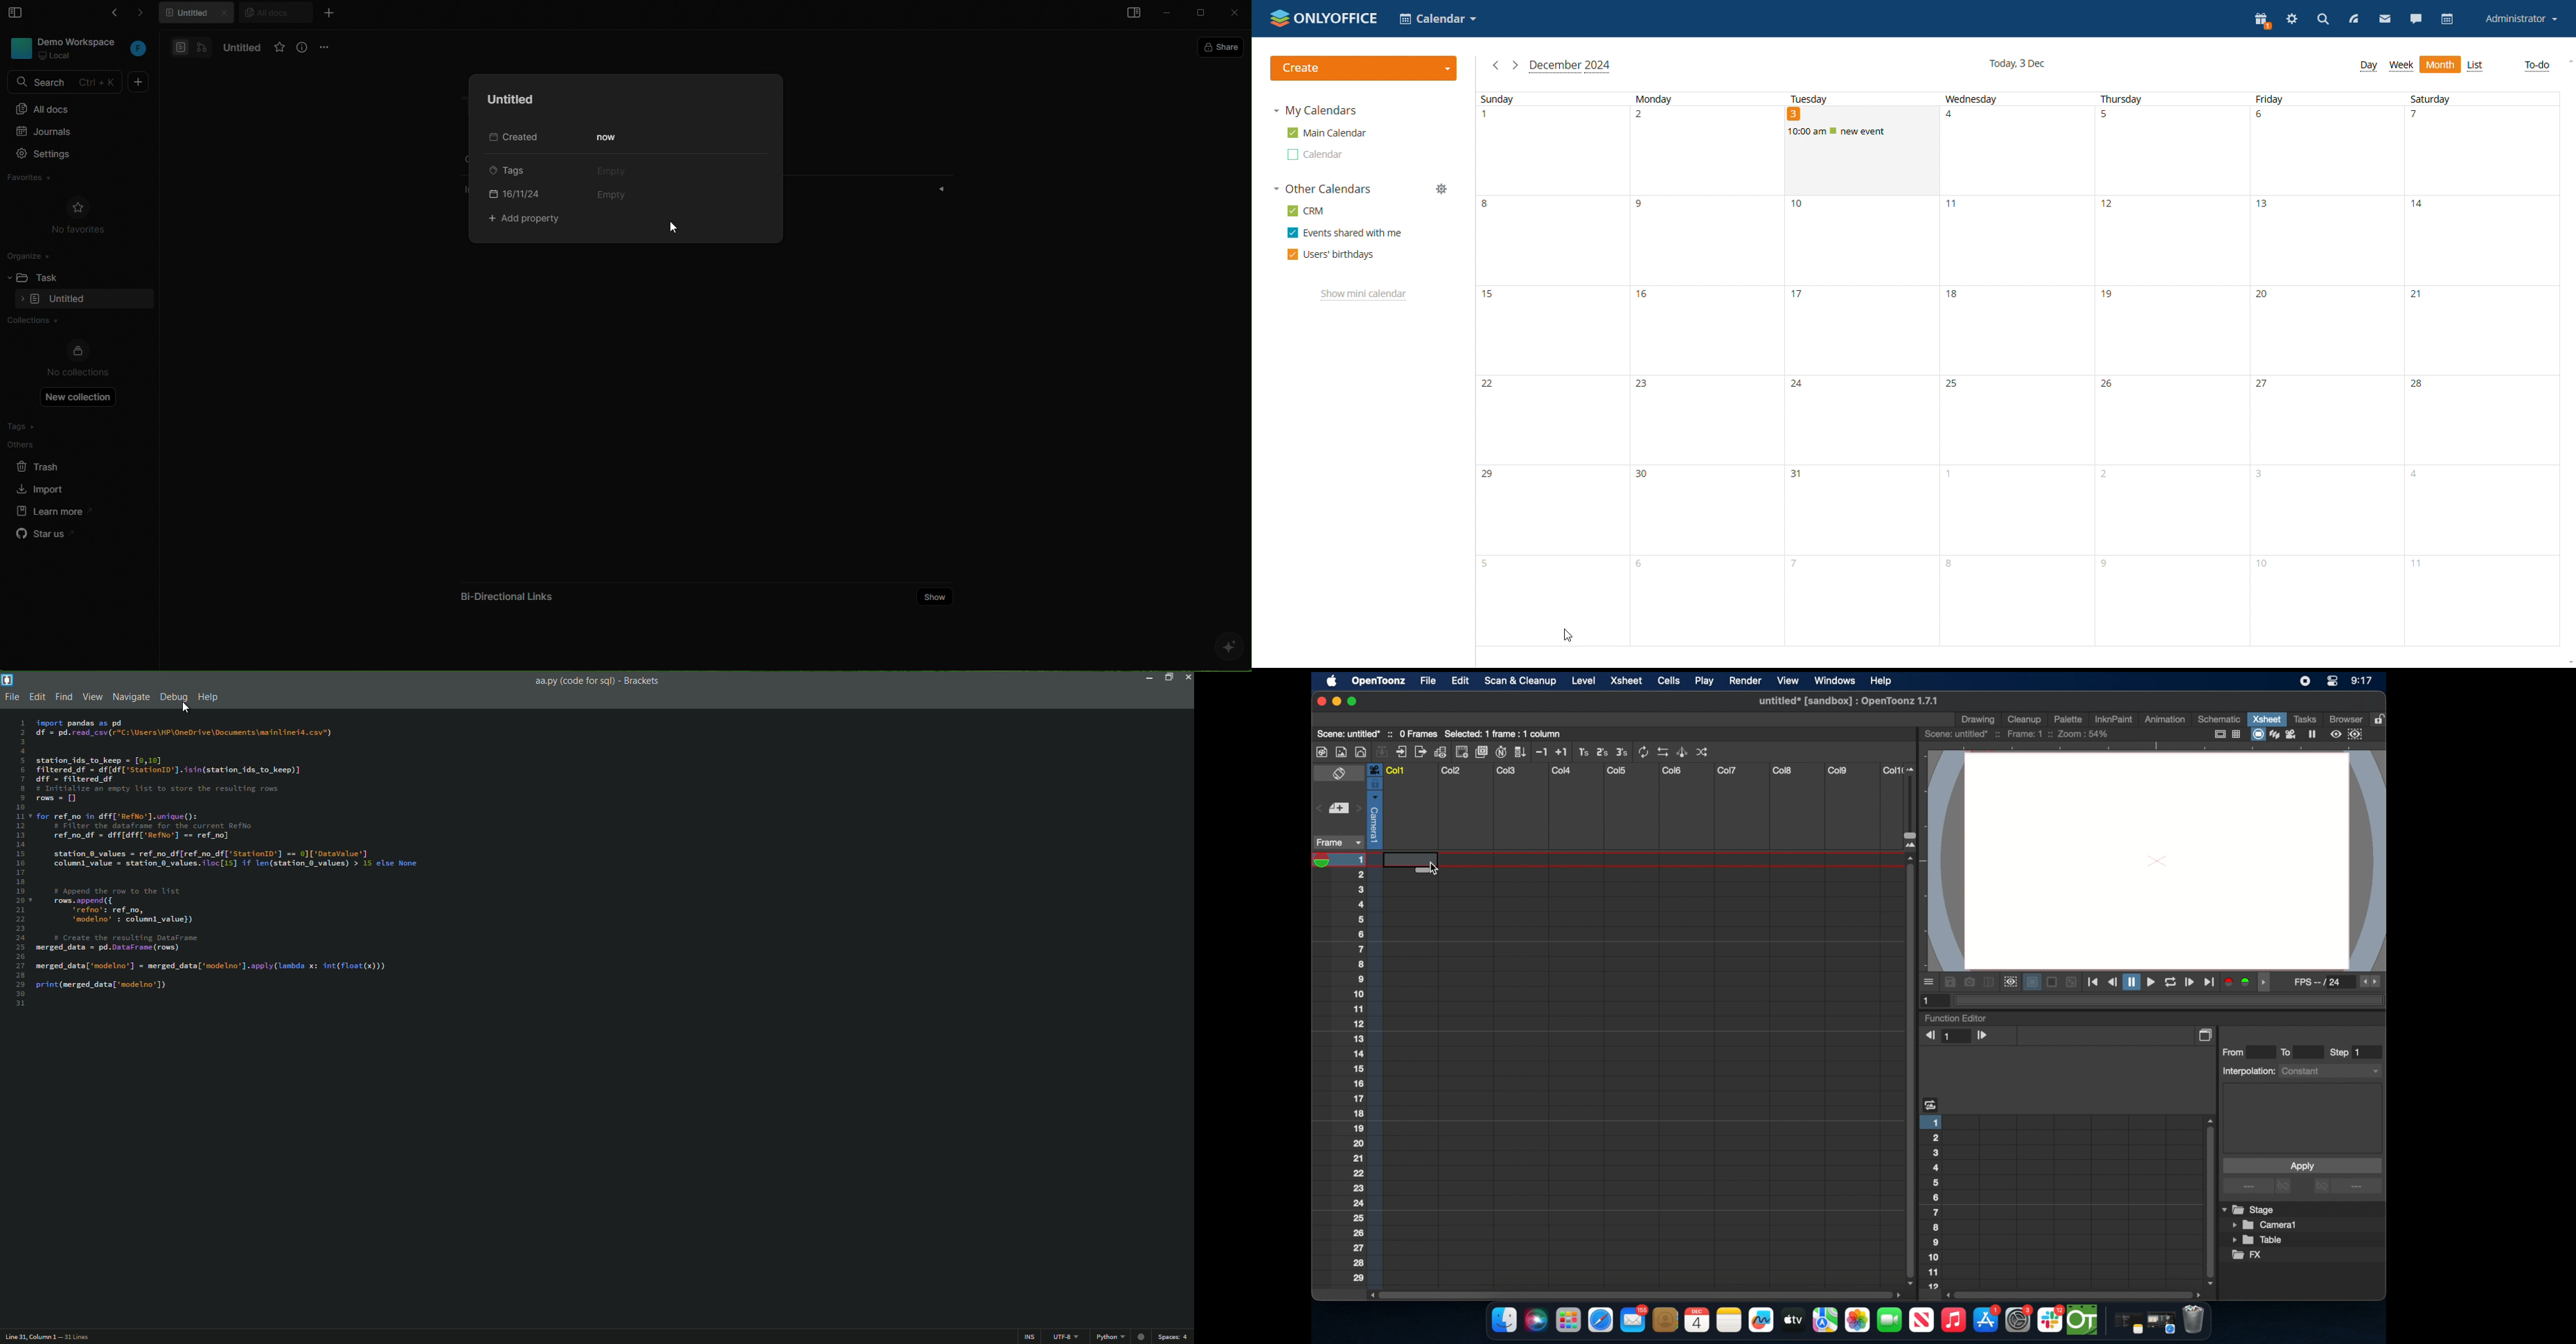 The height and width of the screenshot is (1344, 2576). What do you see at coordinates (2015, 241) in the screenshot?
I see `11` at bounding box center [2015, 241].